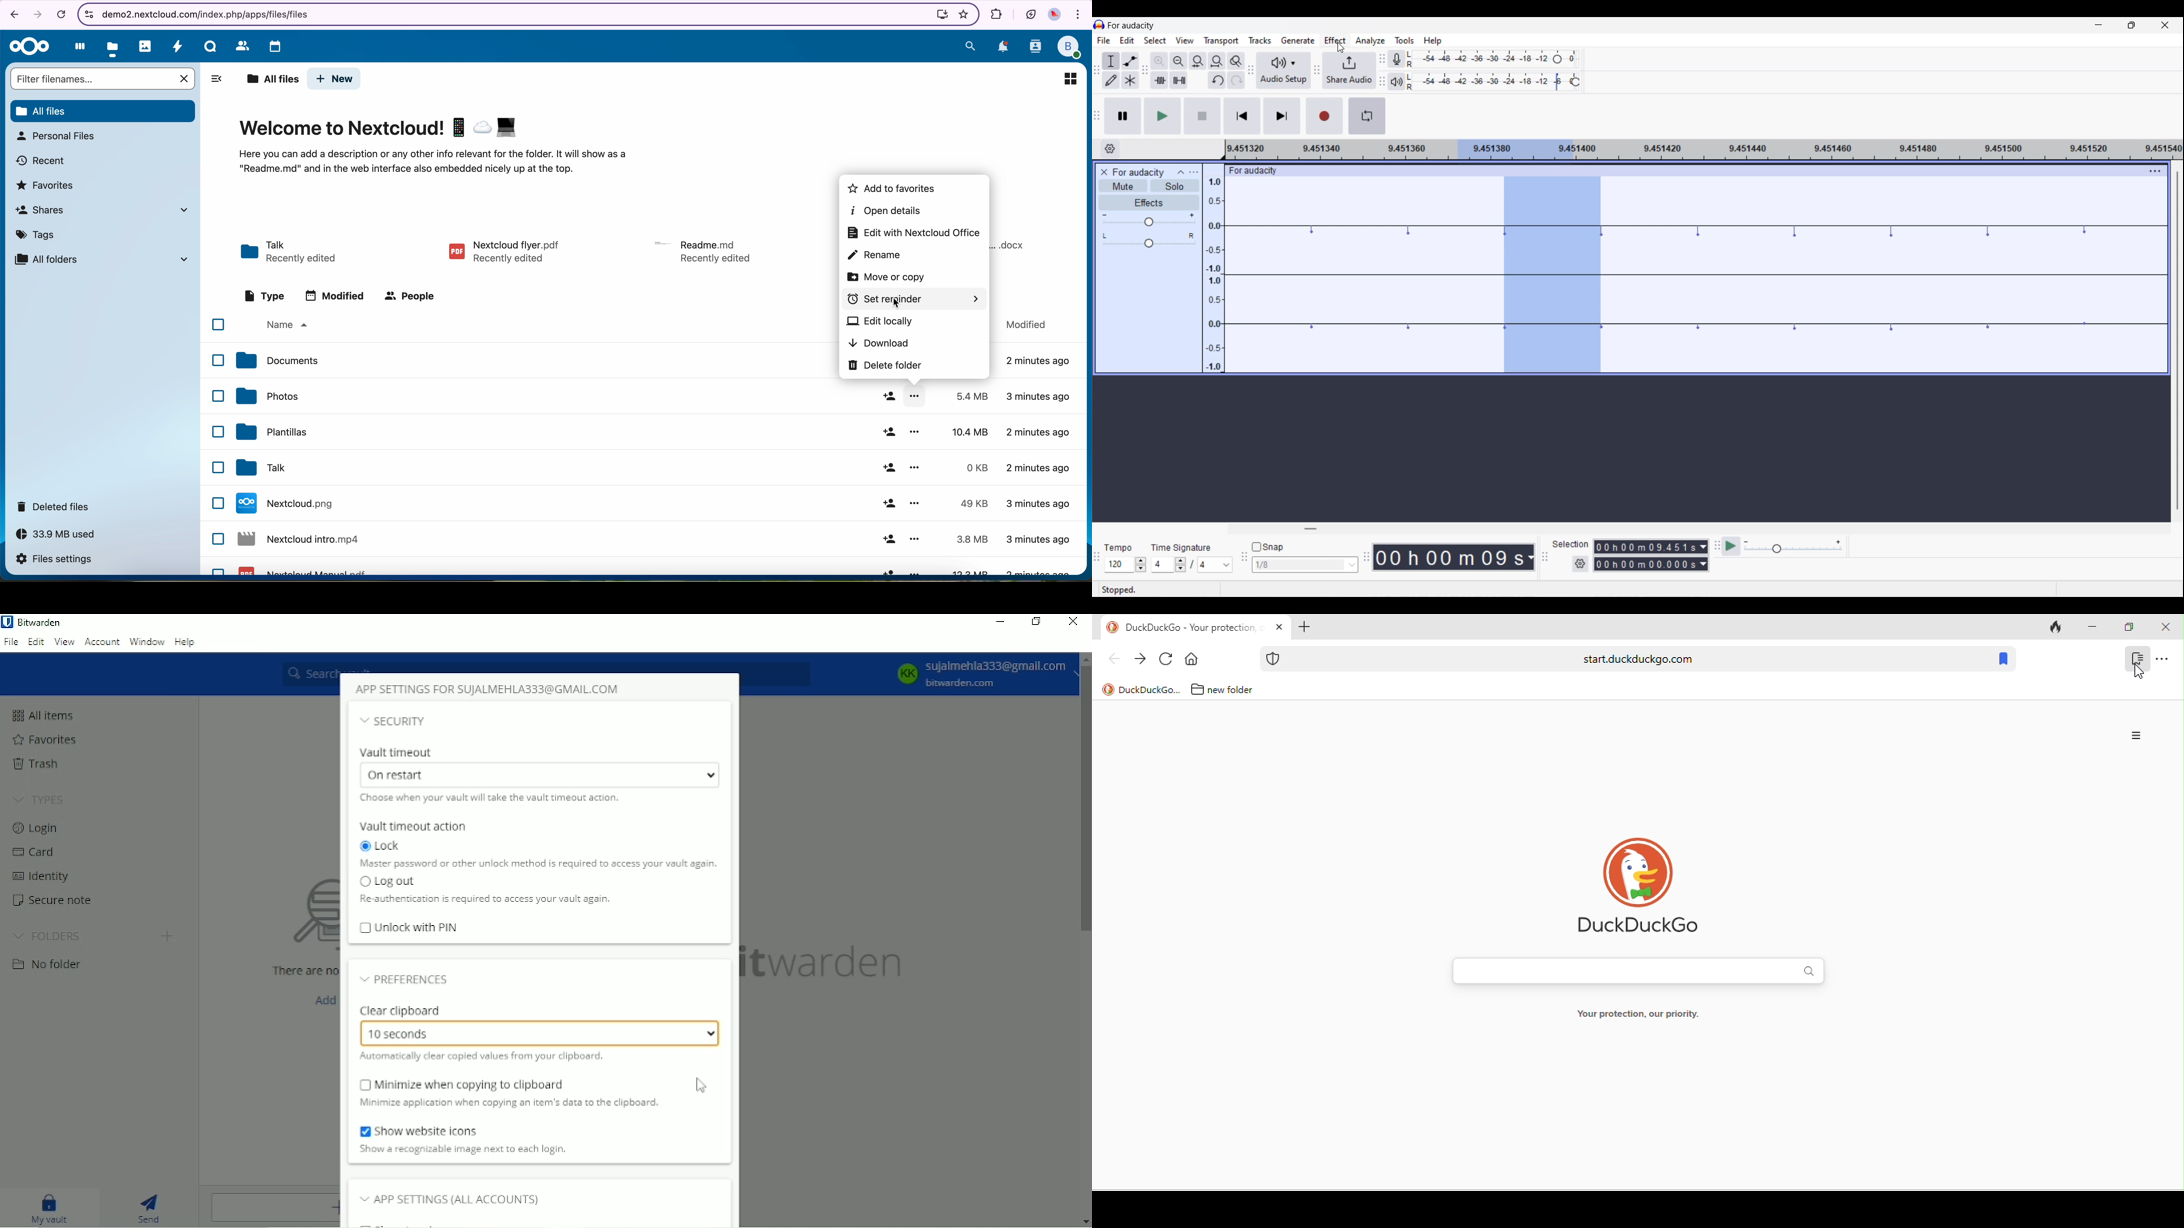  What do you see at coordinates (1886, 276) in the screenshot?
I see `Current track` at bounding box center [1886, 276].